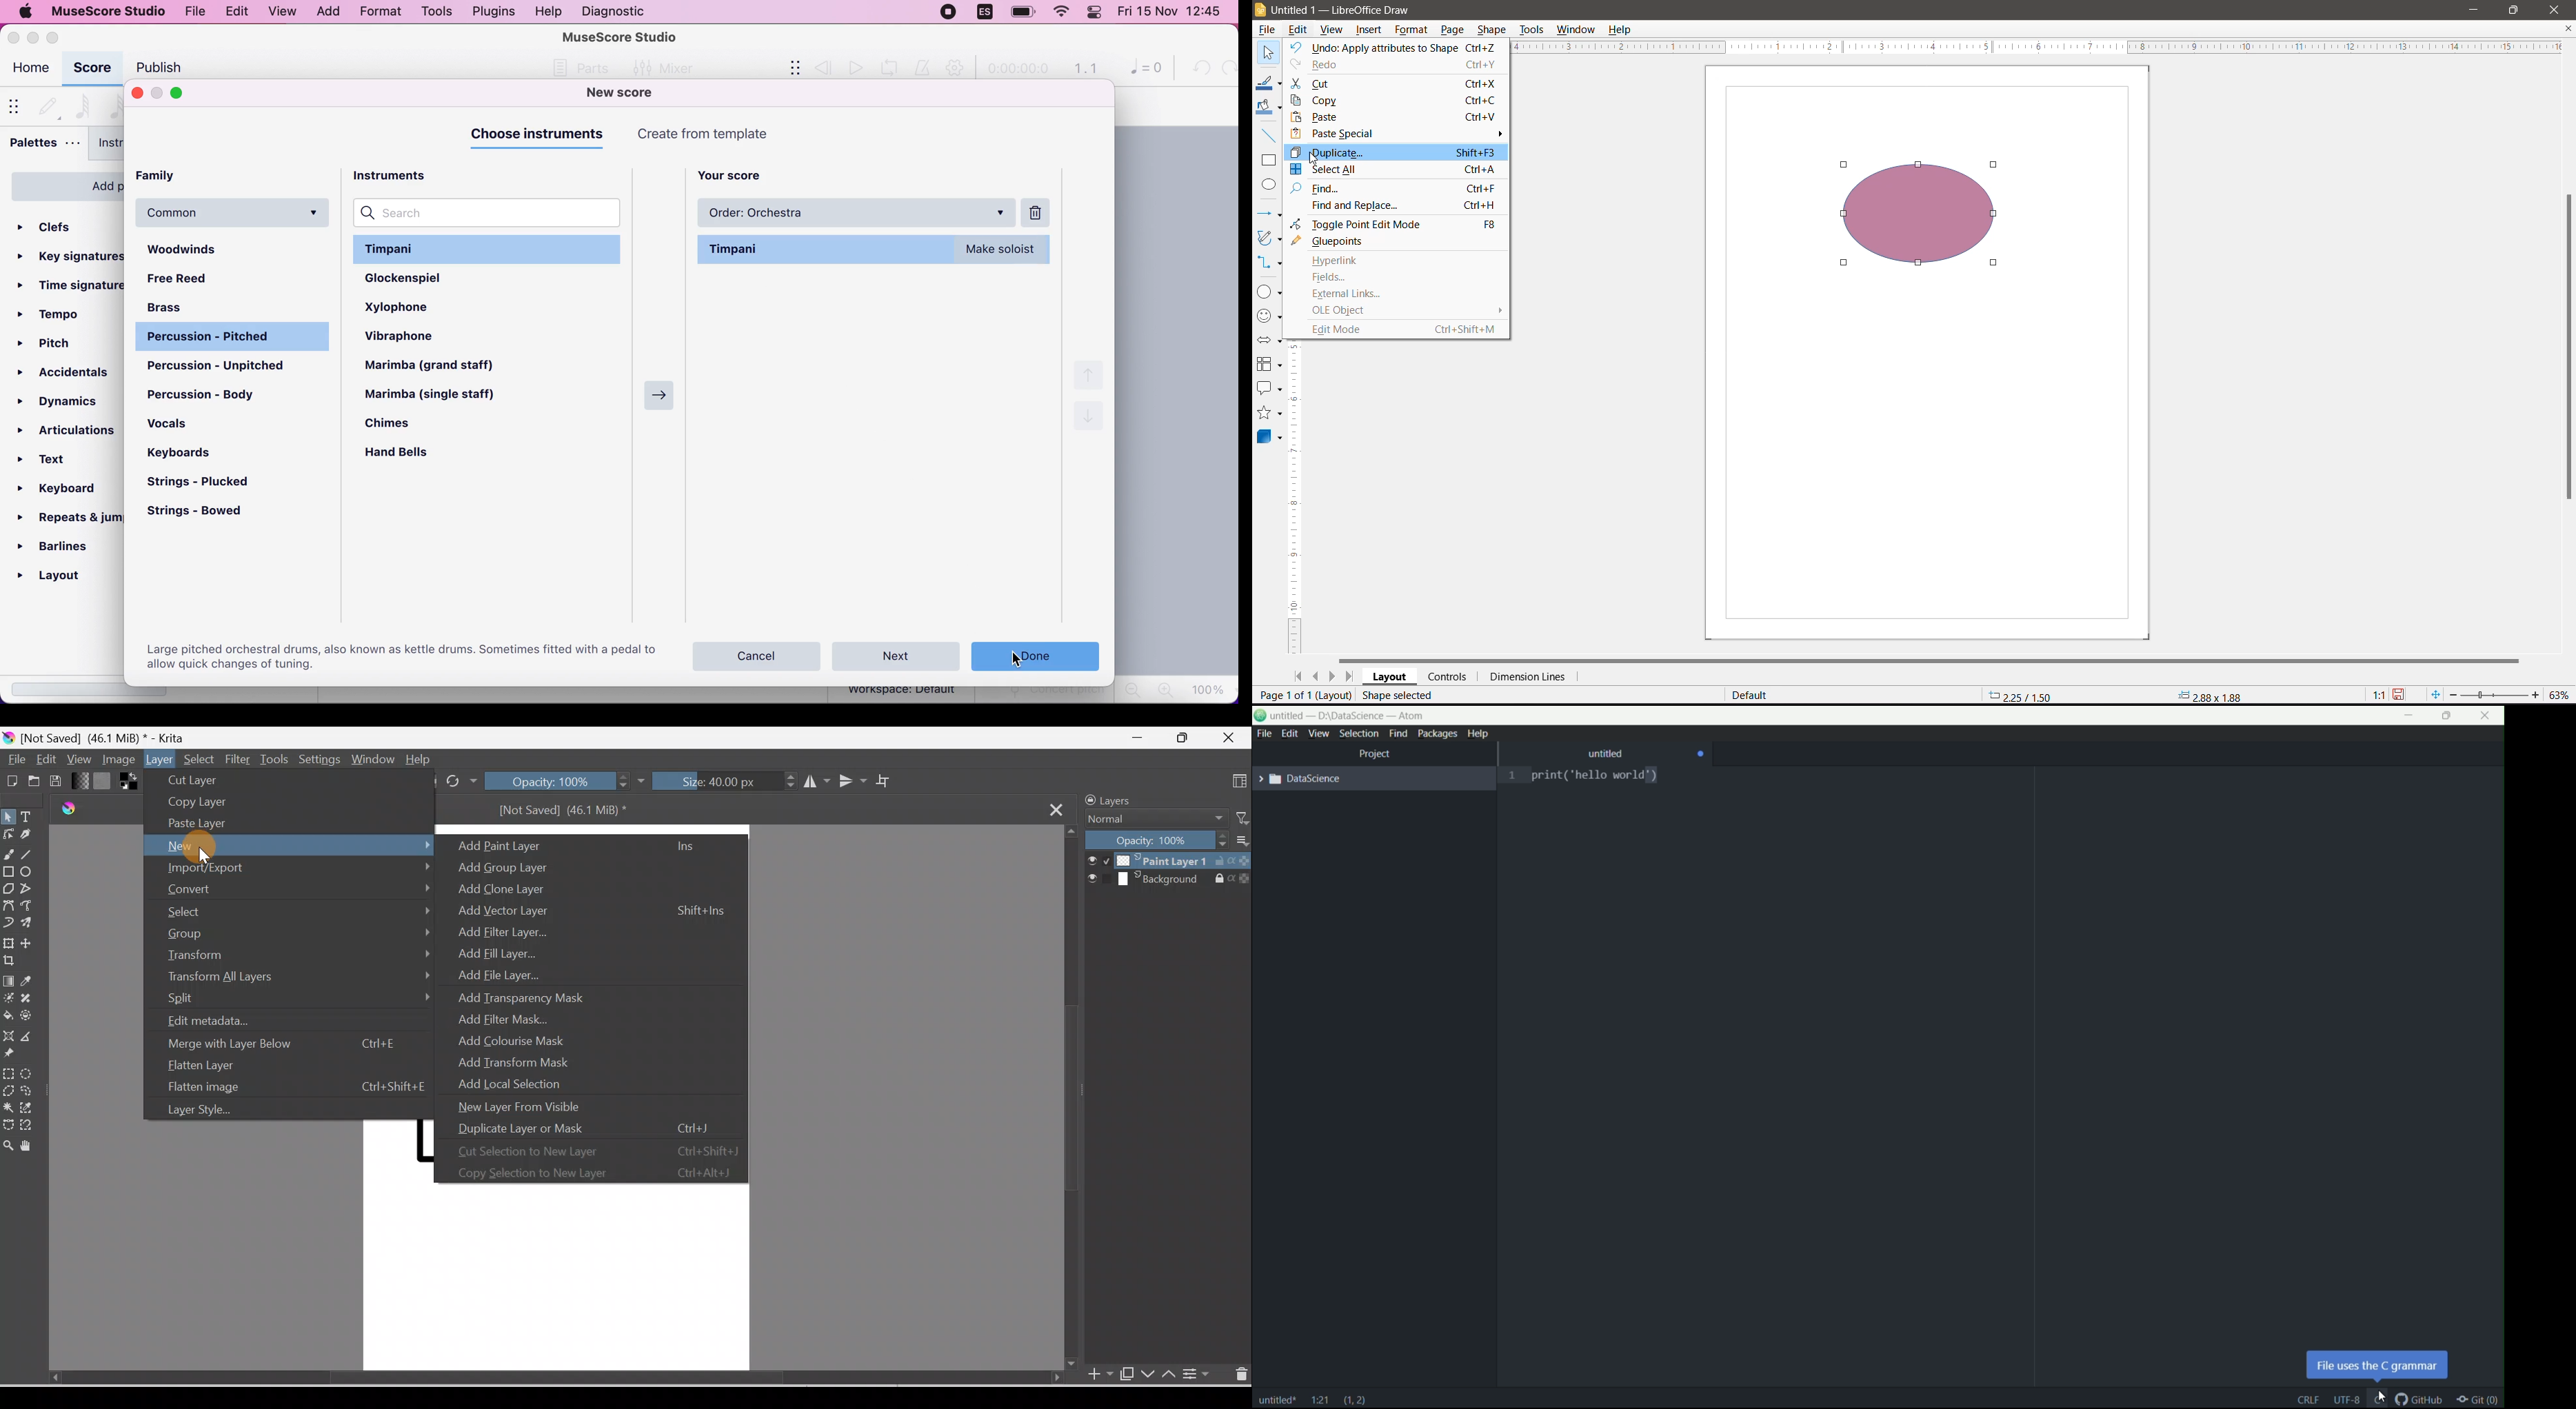 This screenshot has width=2576, height=1428. What do you see at coordinates (1268, 183) in the screenshot?
I see `Ellipse` at bounding box center [1268, 183].